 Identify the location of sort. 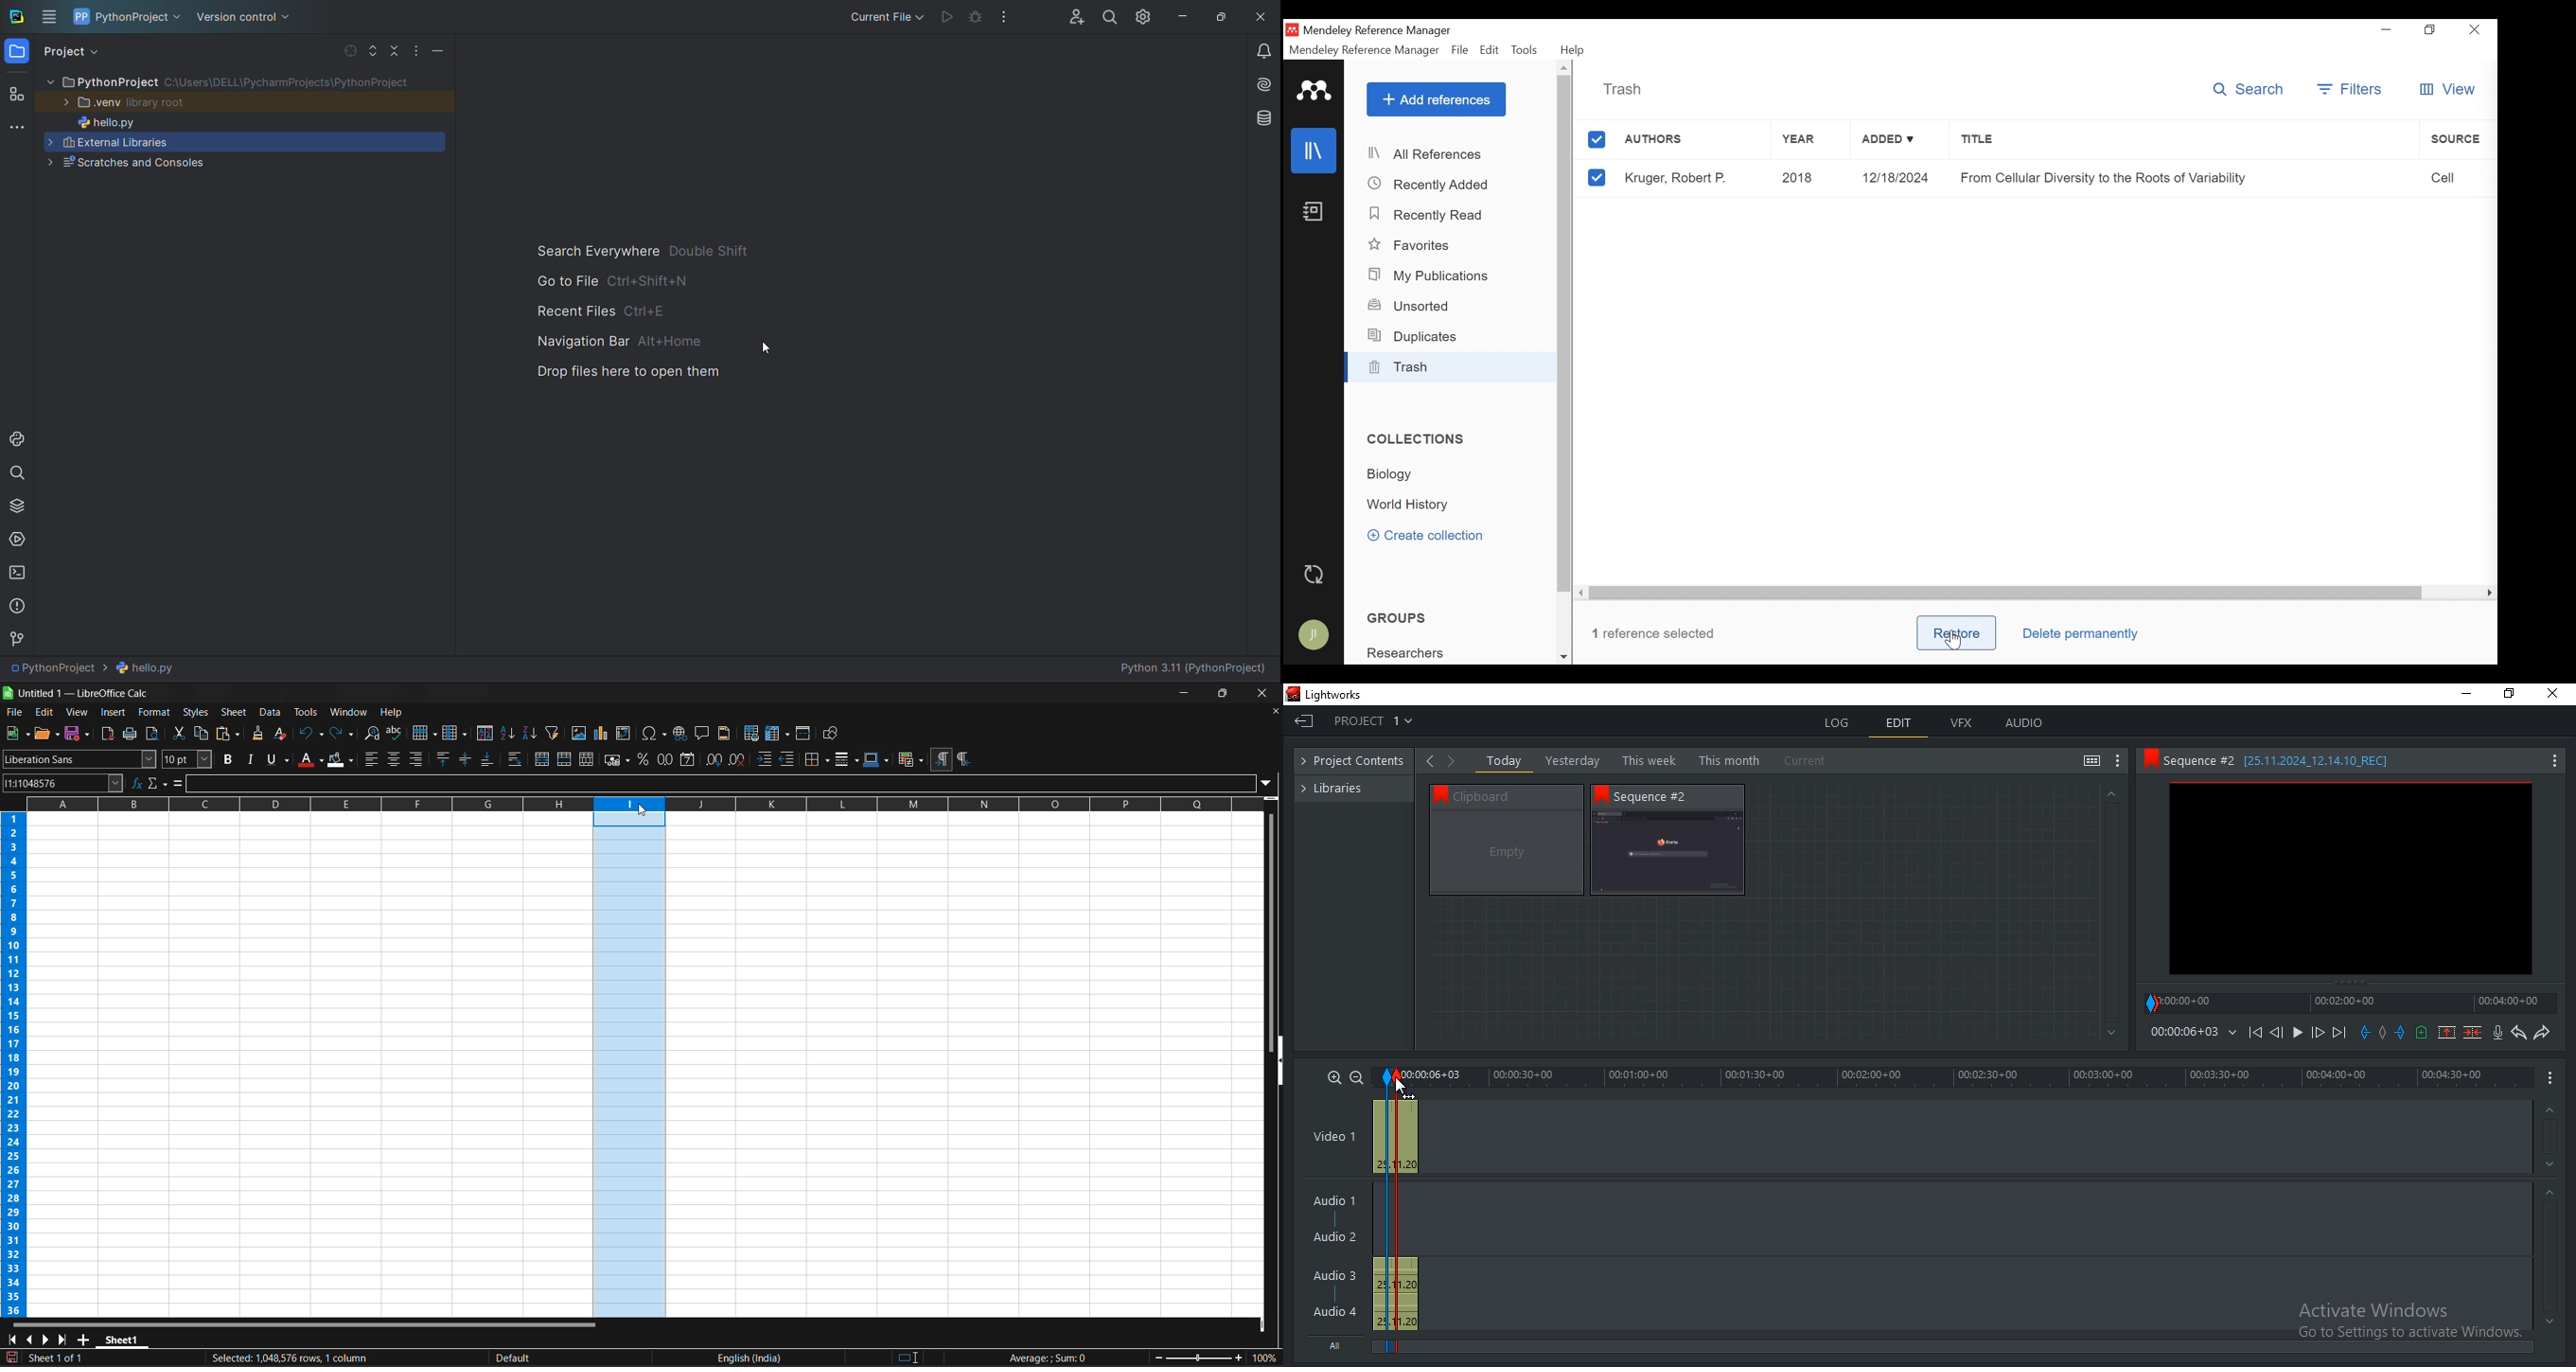
(484, 732).